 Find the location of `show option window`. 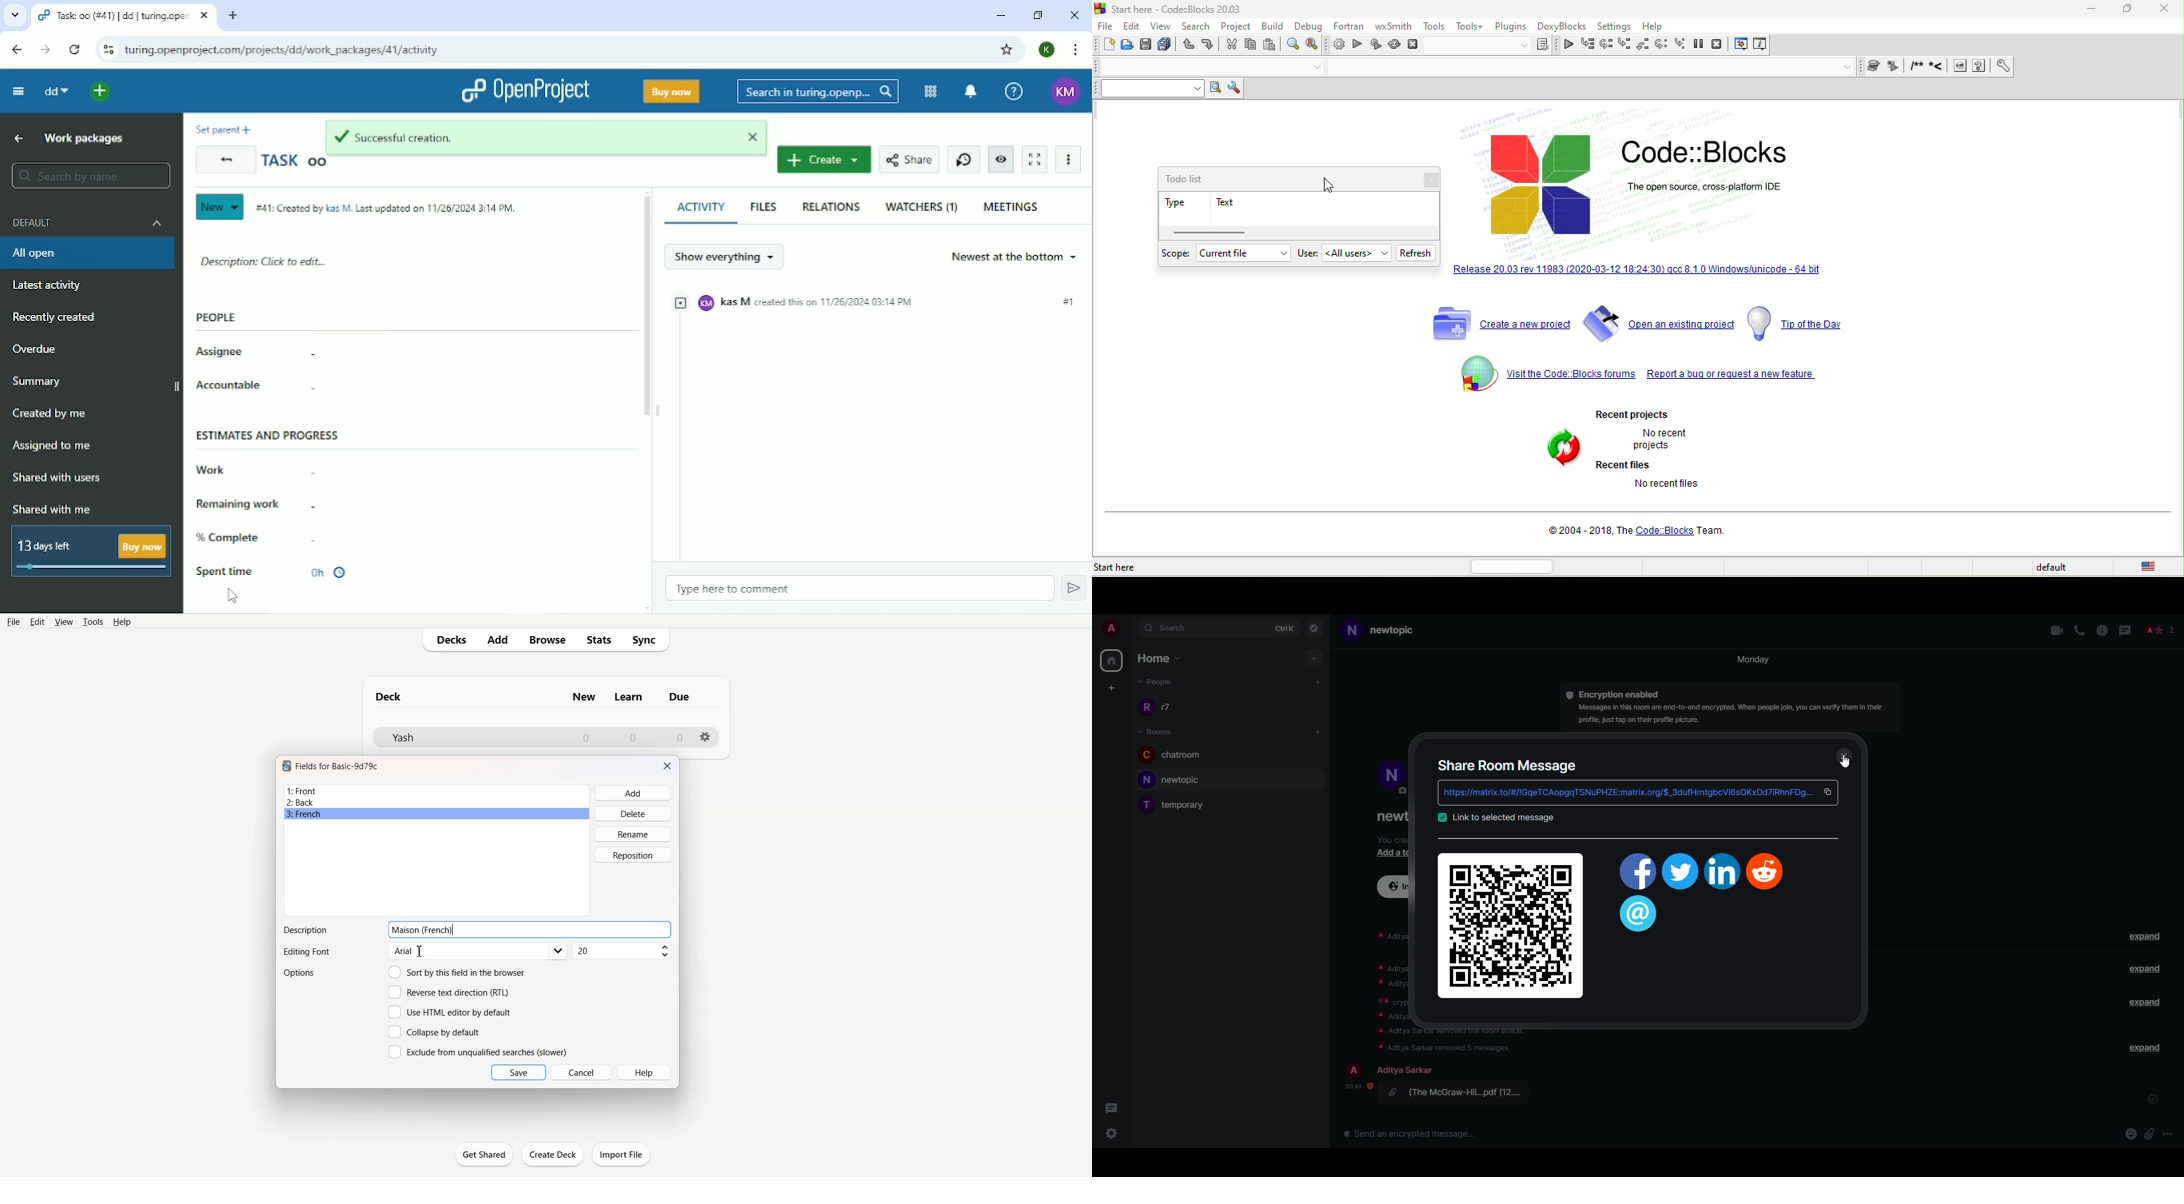

show option window is located at coordinates (1235, 89).